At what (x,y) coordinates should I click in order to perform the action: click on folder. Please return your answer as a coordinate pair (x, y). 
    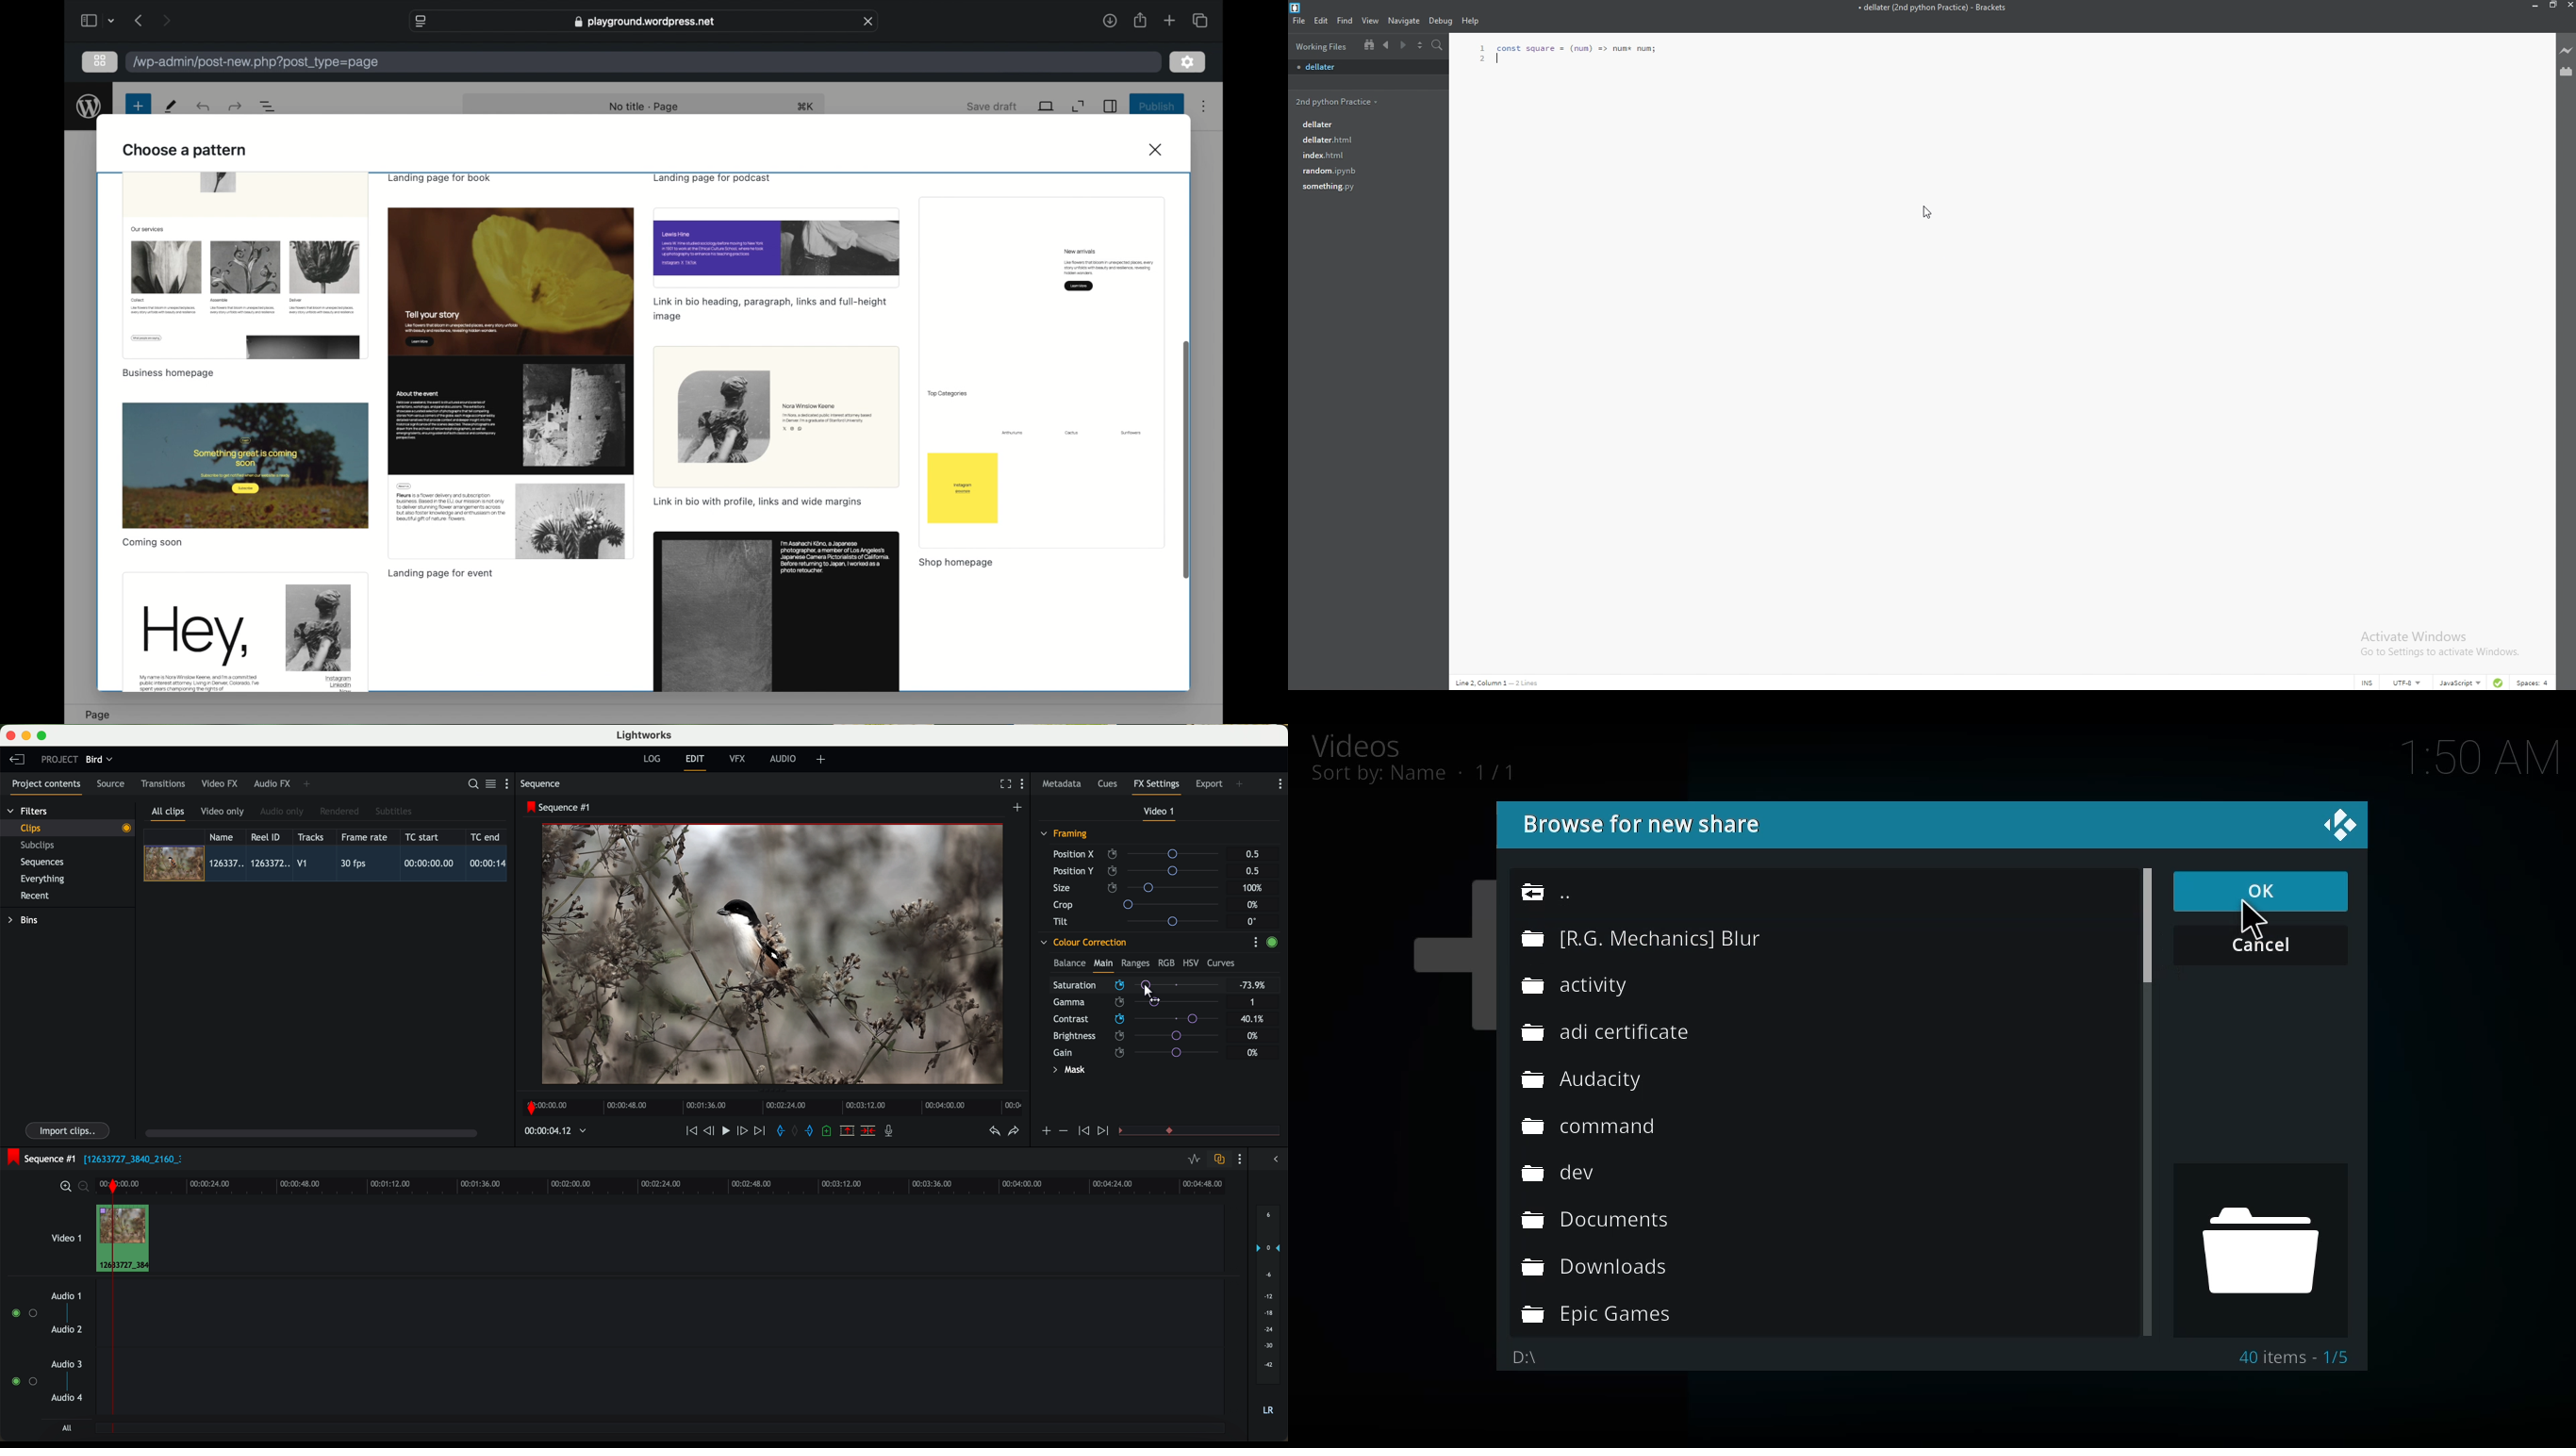
    Looking at the image, I should click on (1611, 1034).